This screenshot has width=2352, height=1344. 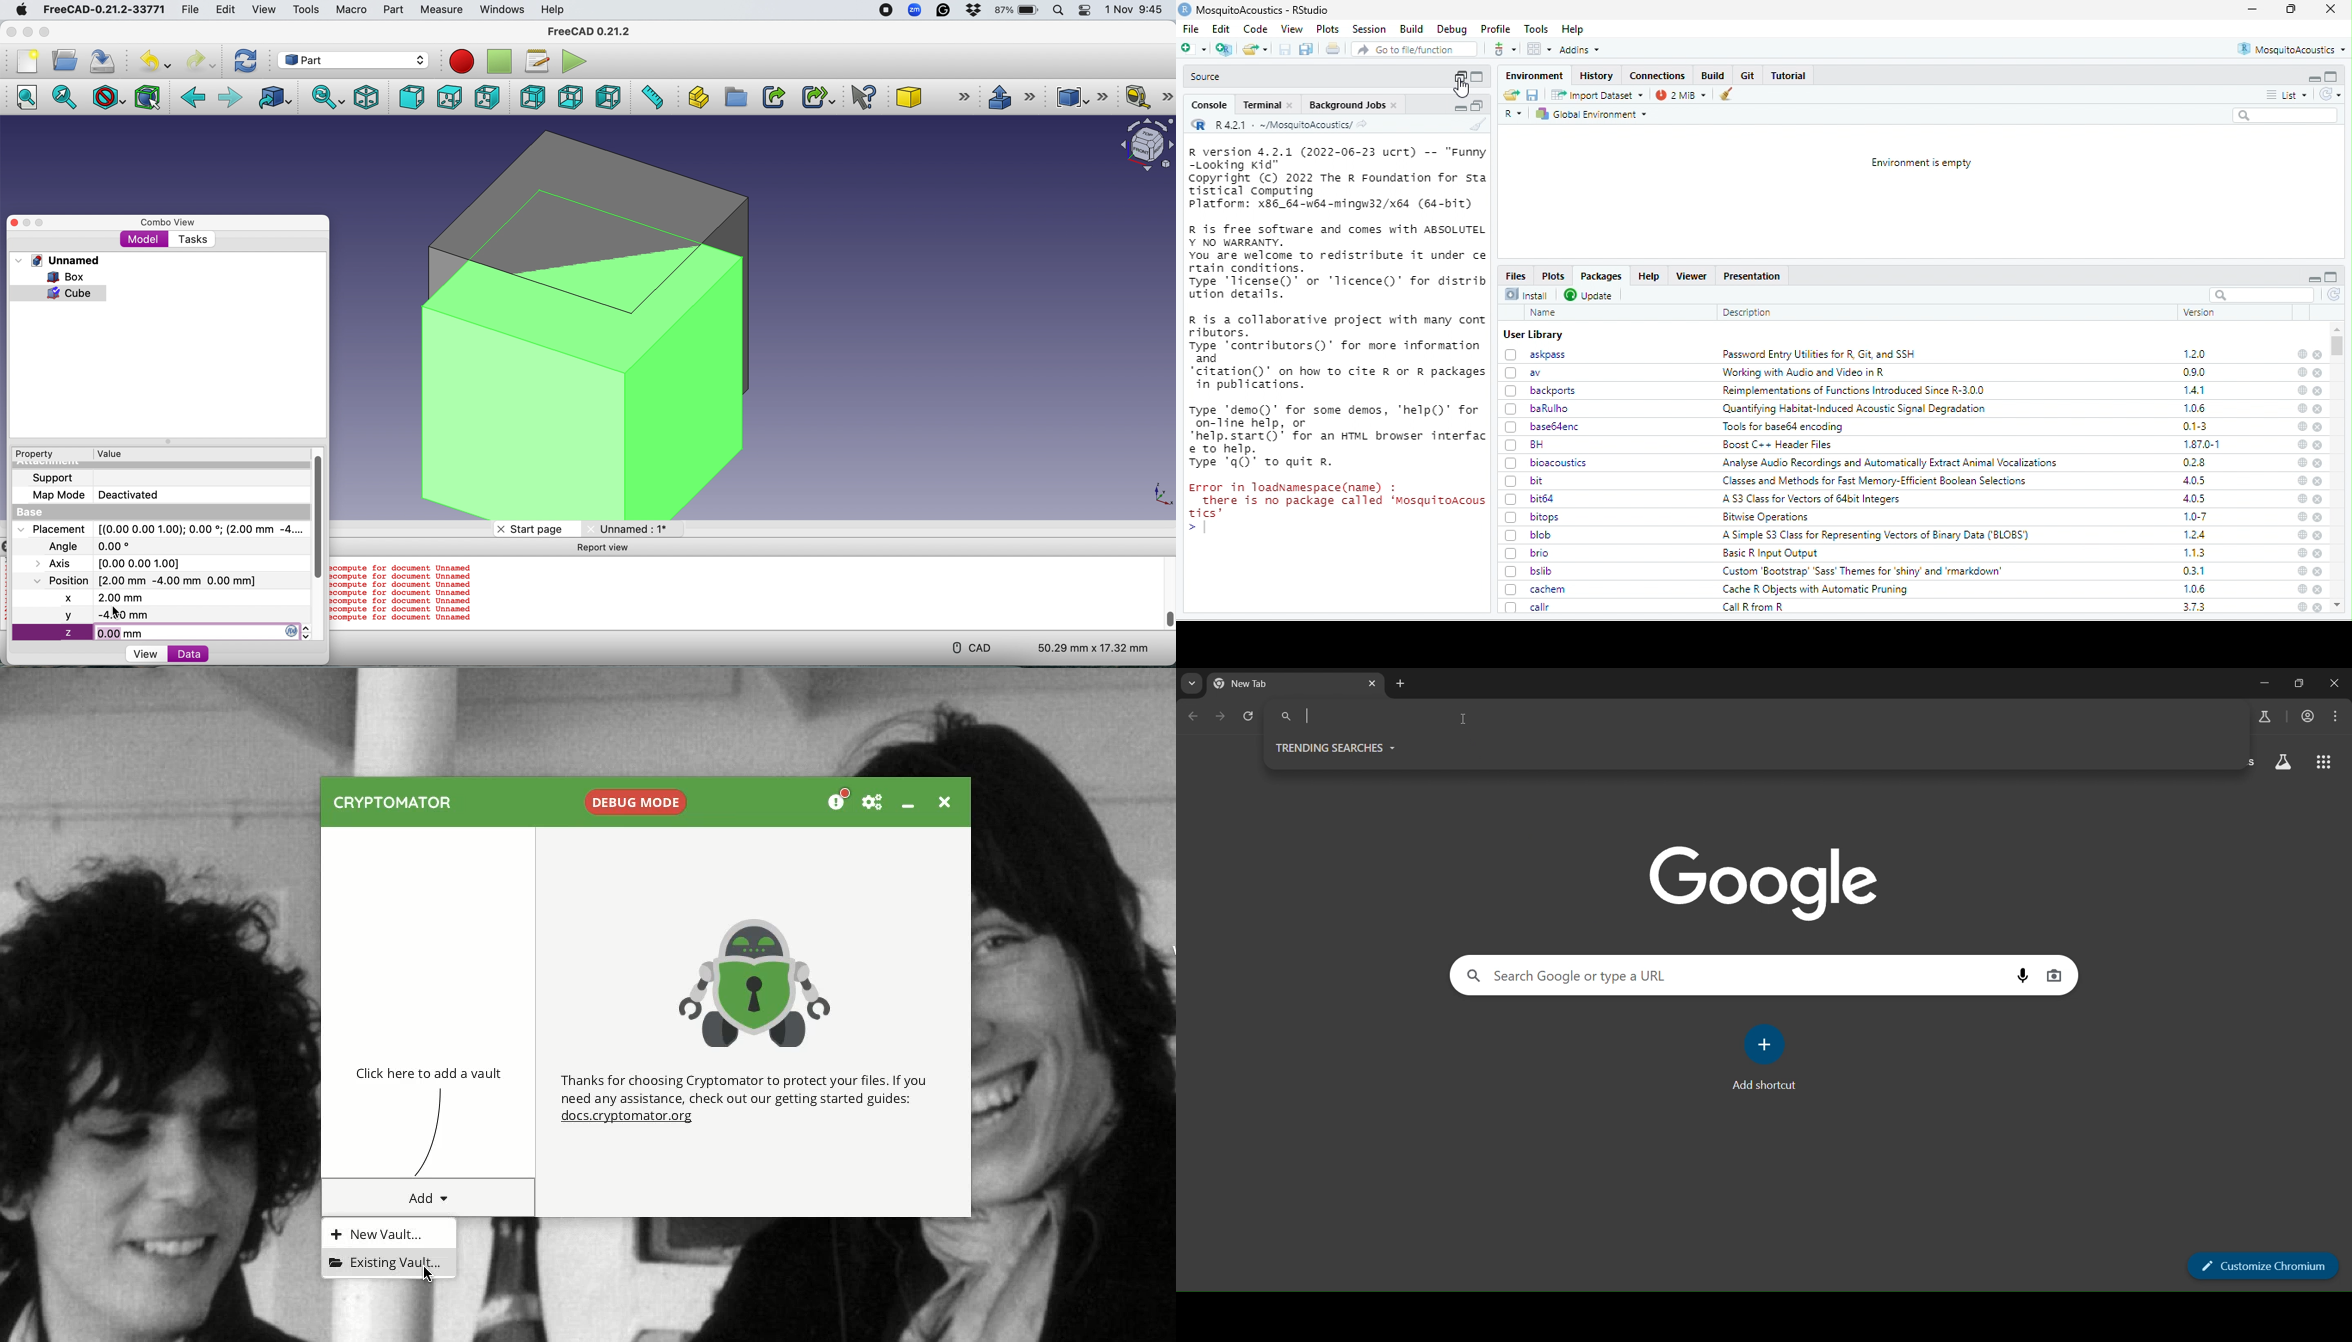 I want to click on clear console, so click(x=1477, y=125).